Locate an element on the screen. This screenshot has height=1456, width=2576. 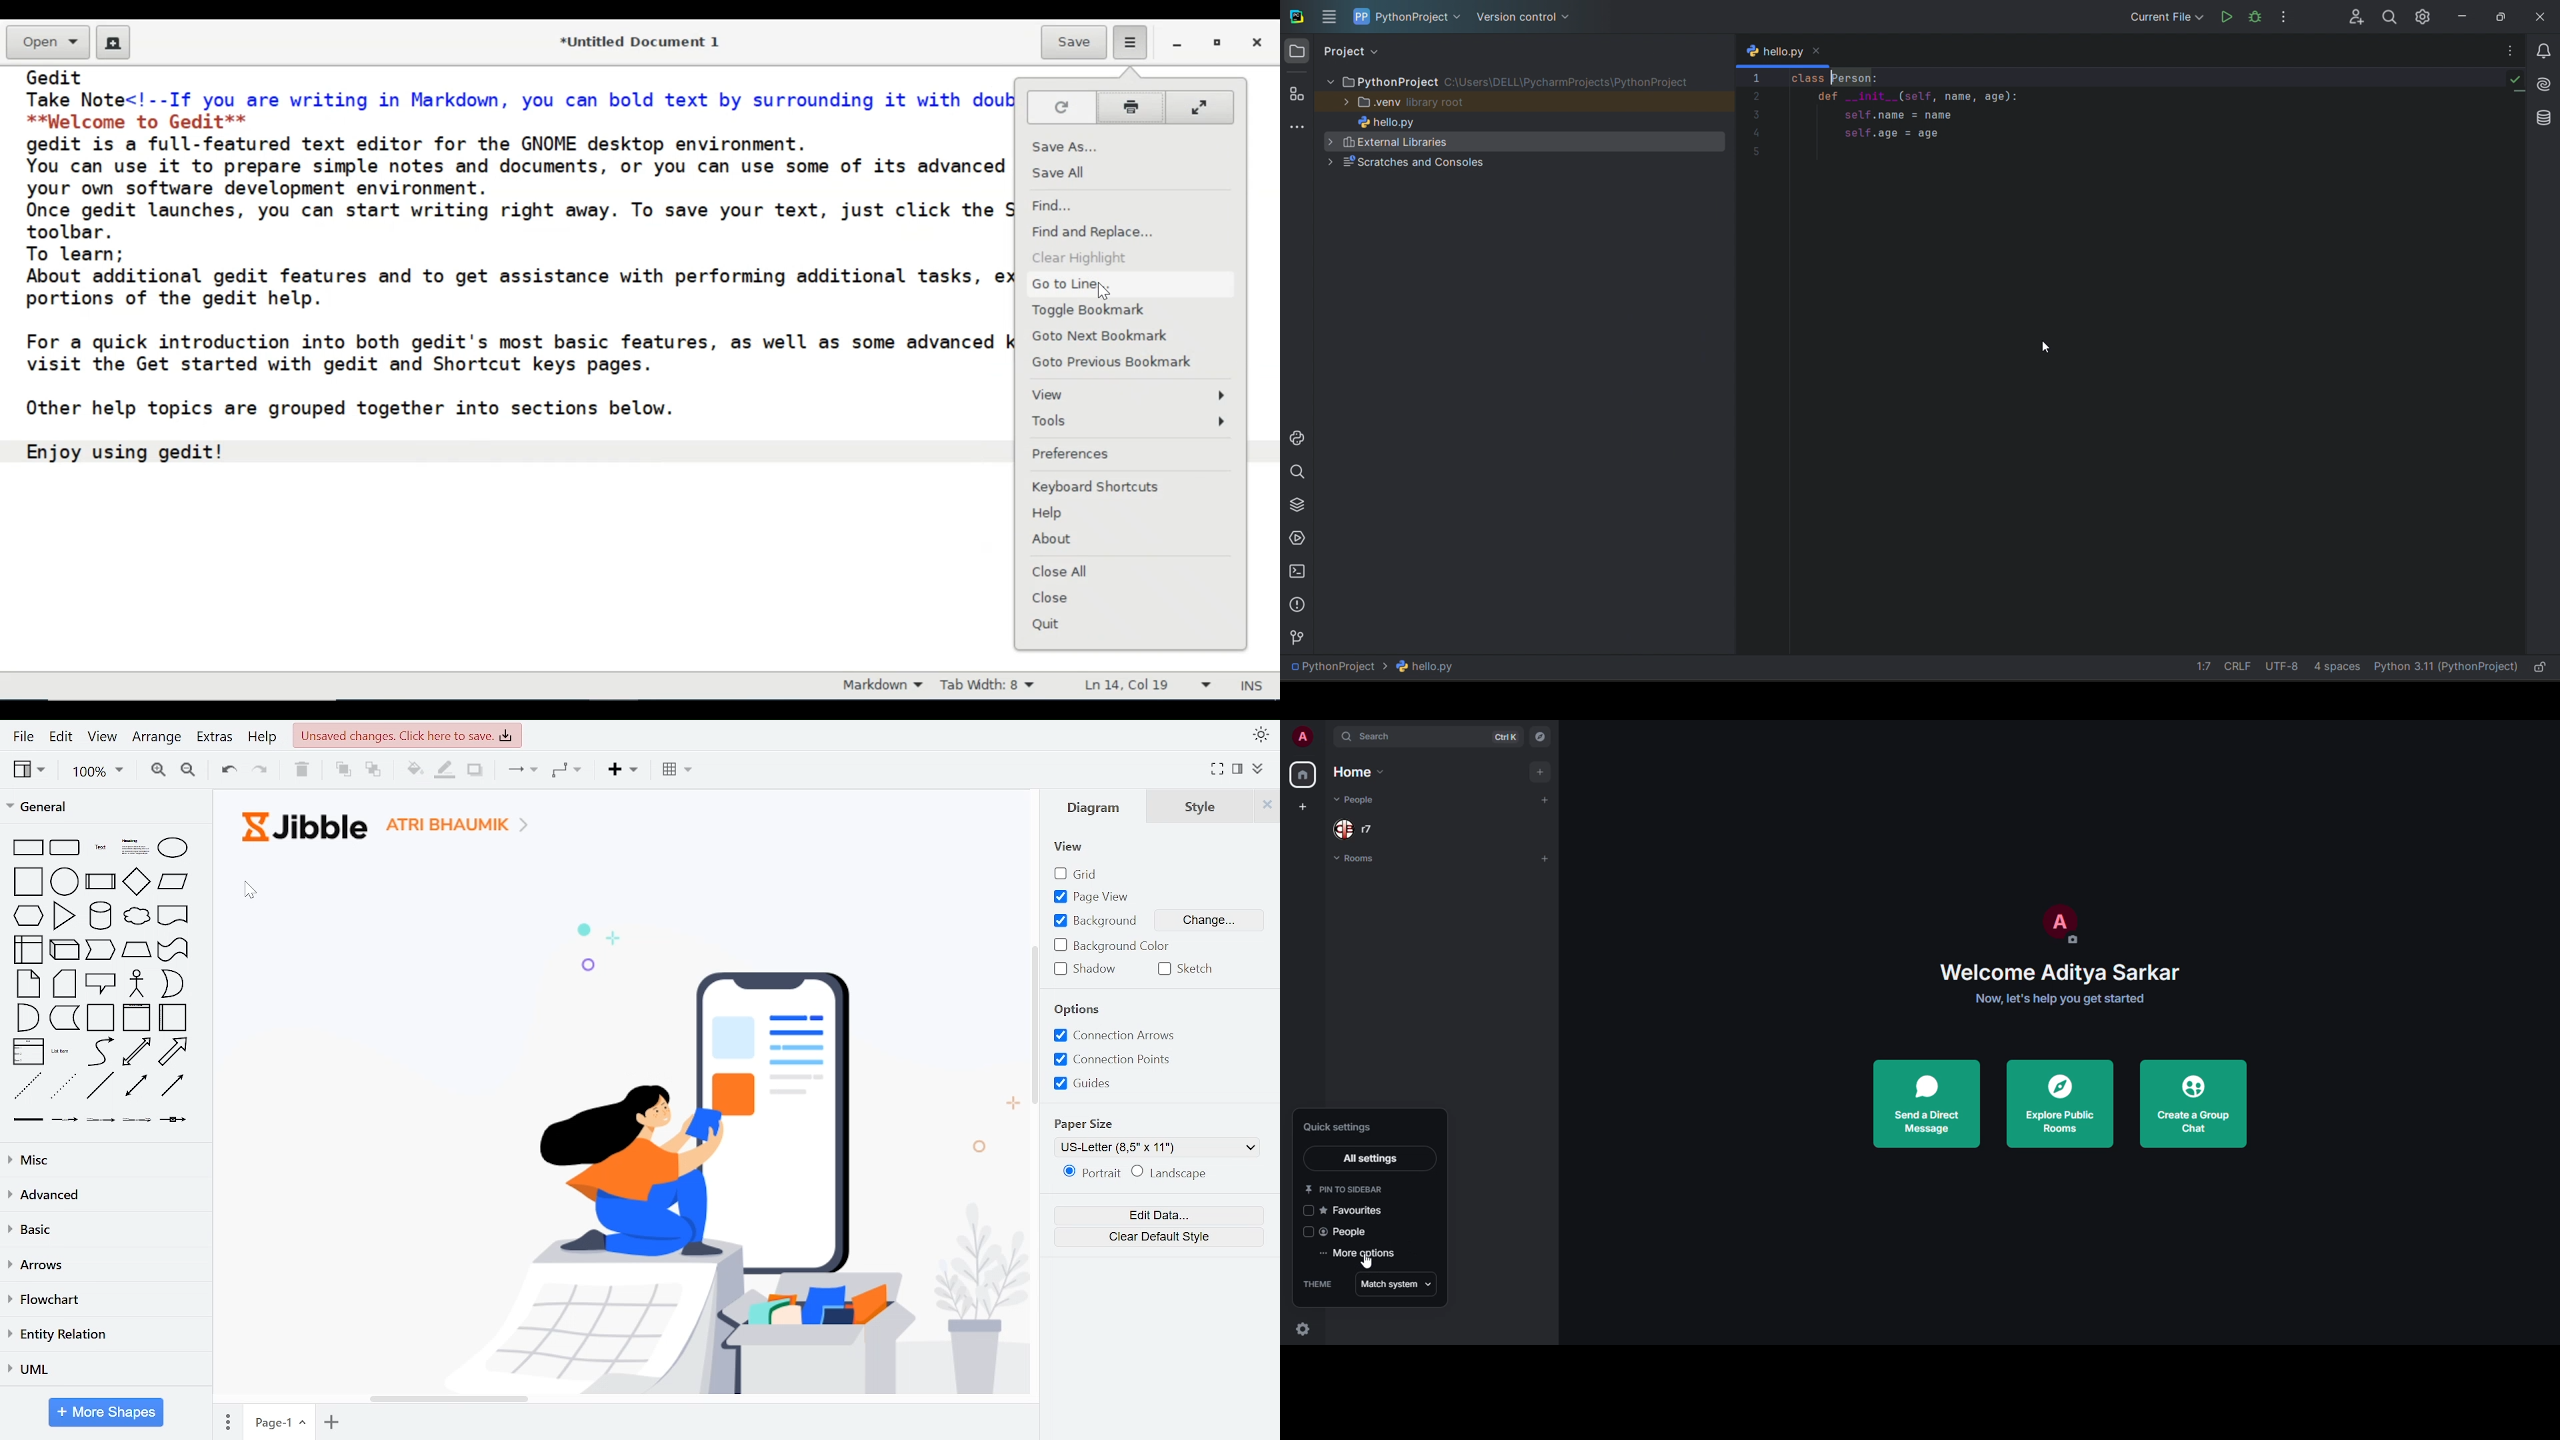
more options is located at coordinates (1356, 1253).